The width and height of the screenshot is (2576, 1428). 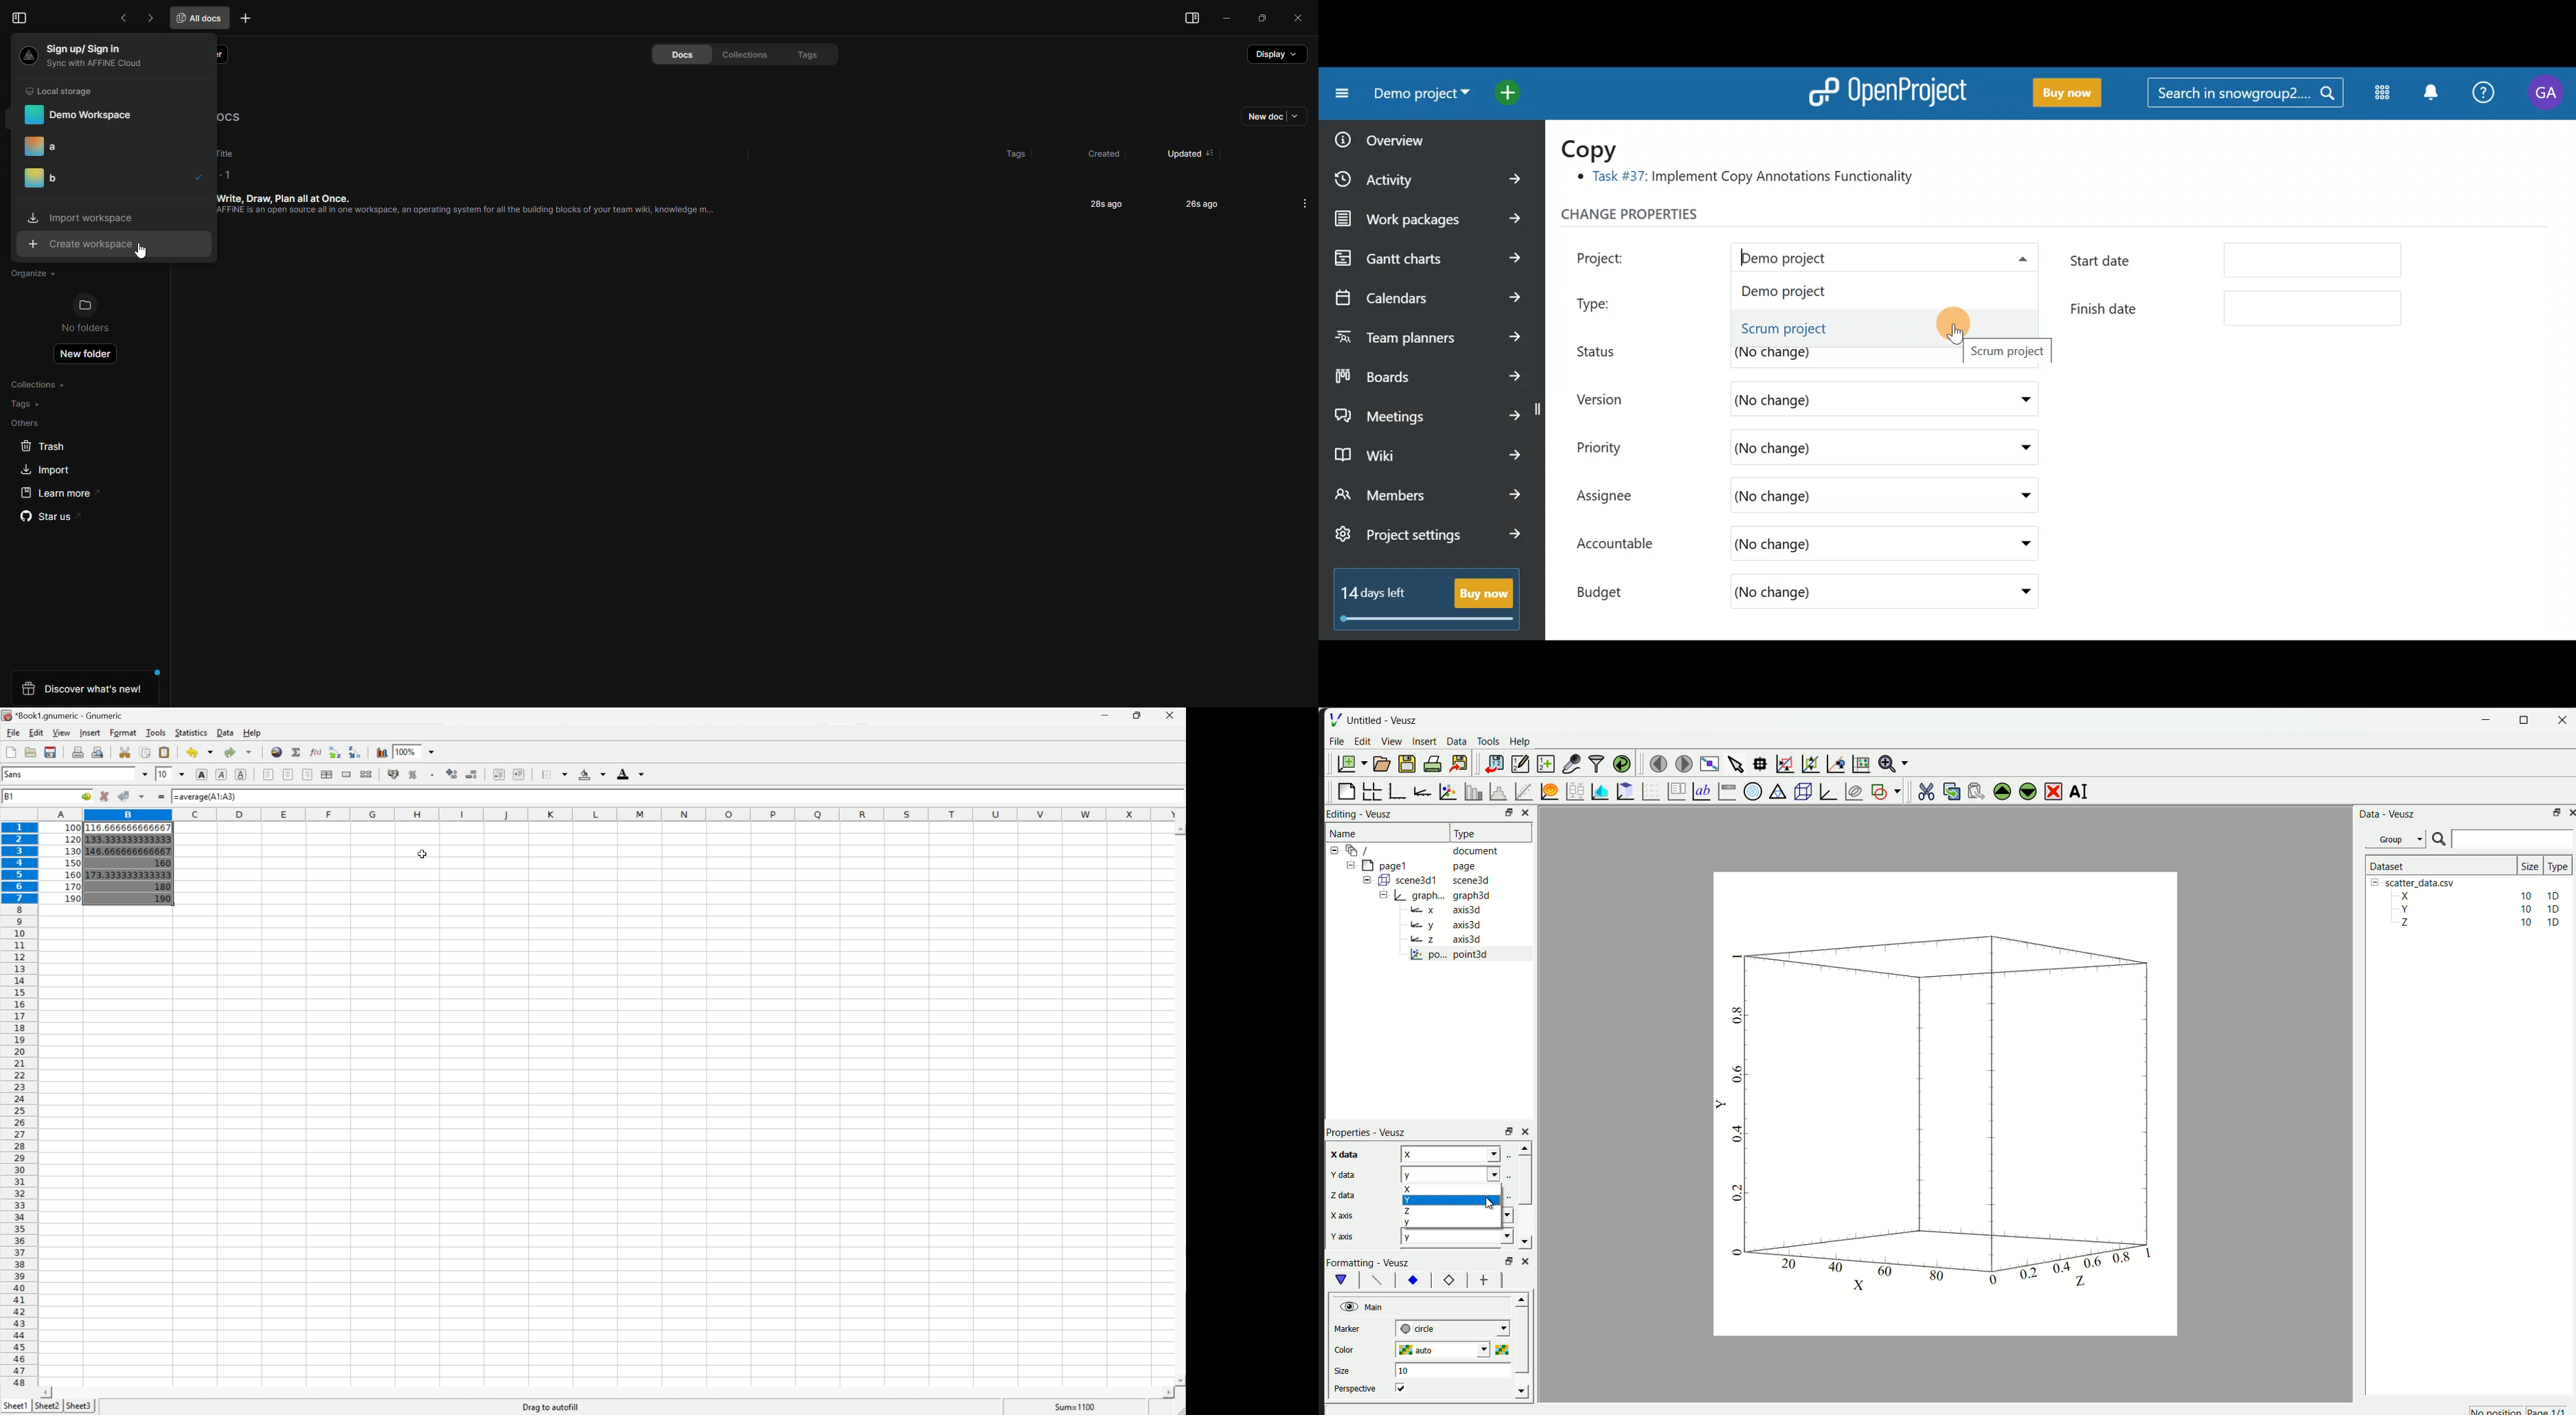 What do you see at coordinates (87, 245) in the screenshot?
I see `create workspace` at bounding box center [87, 245].